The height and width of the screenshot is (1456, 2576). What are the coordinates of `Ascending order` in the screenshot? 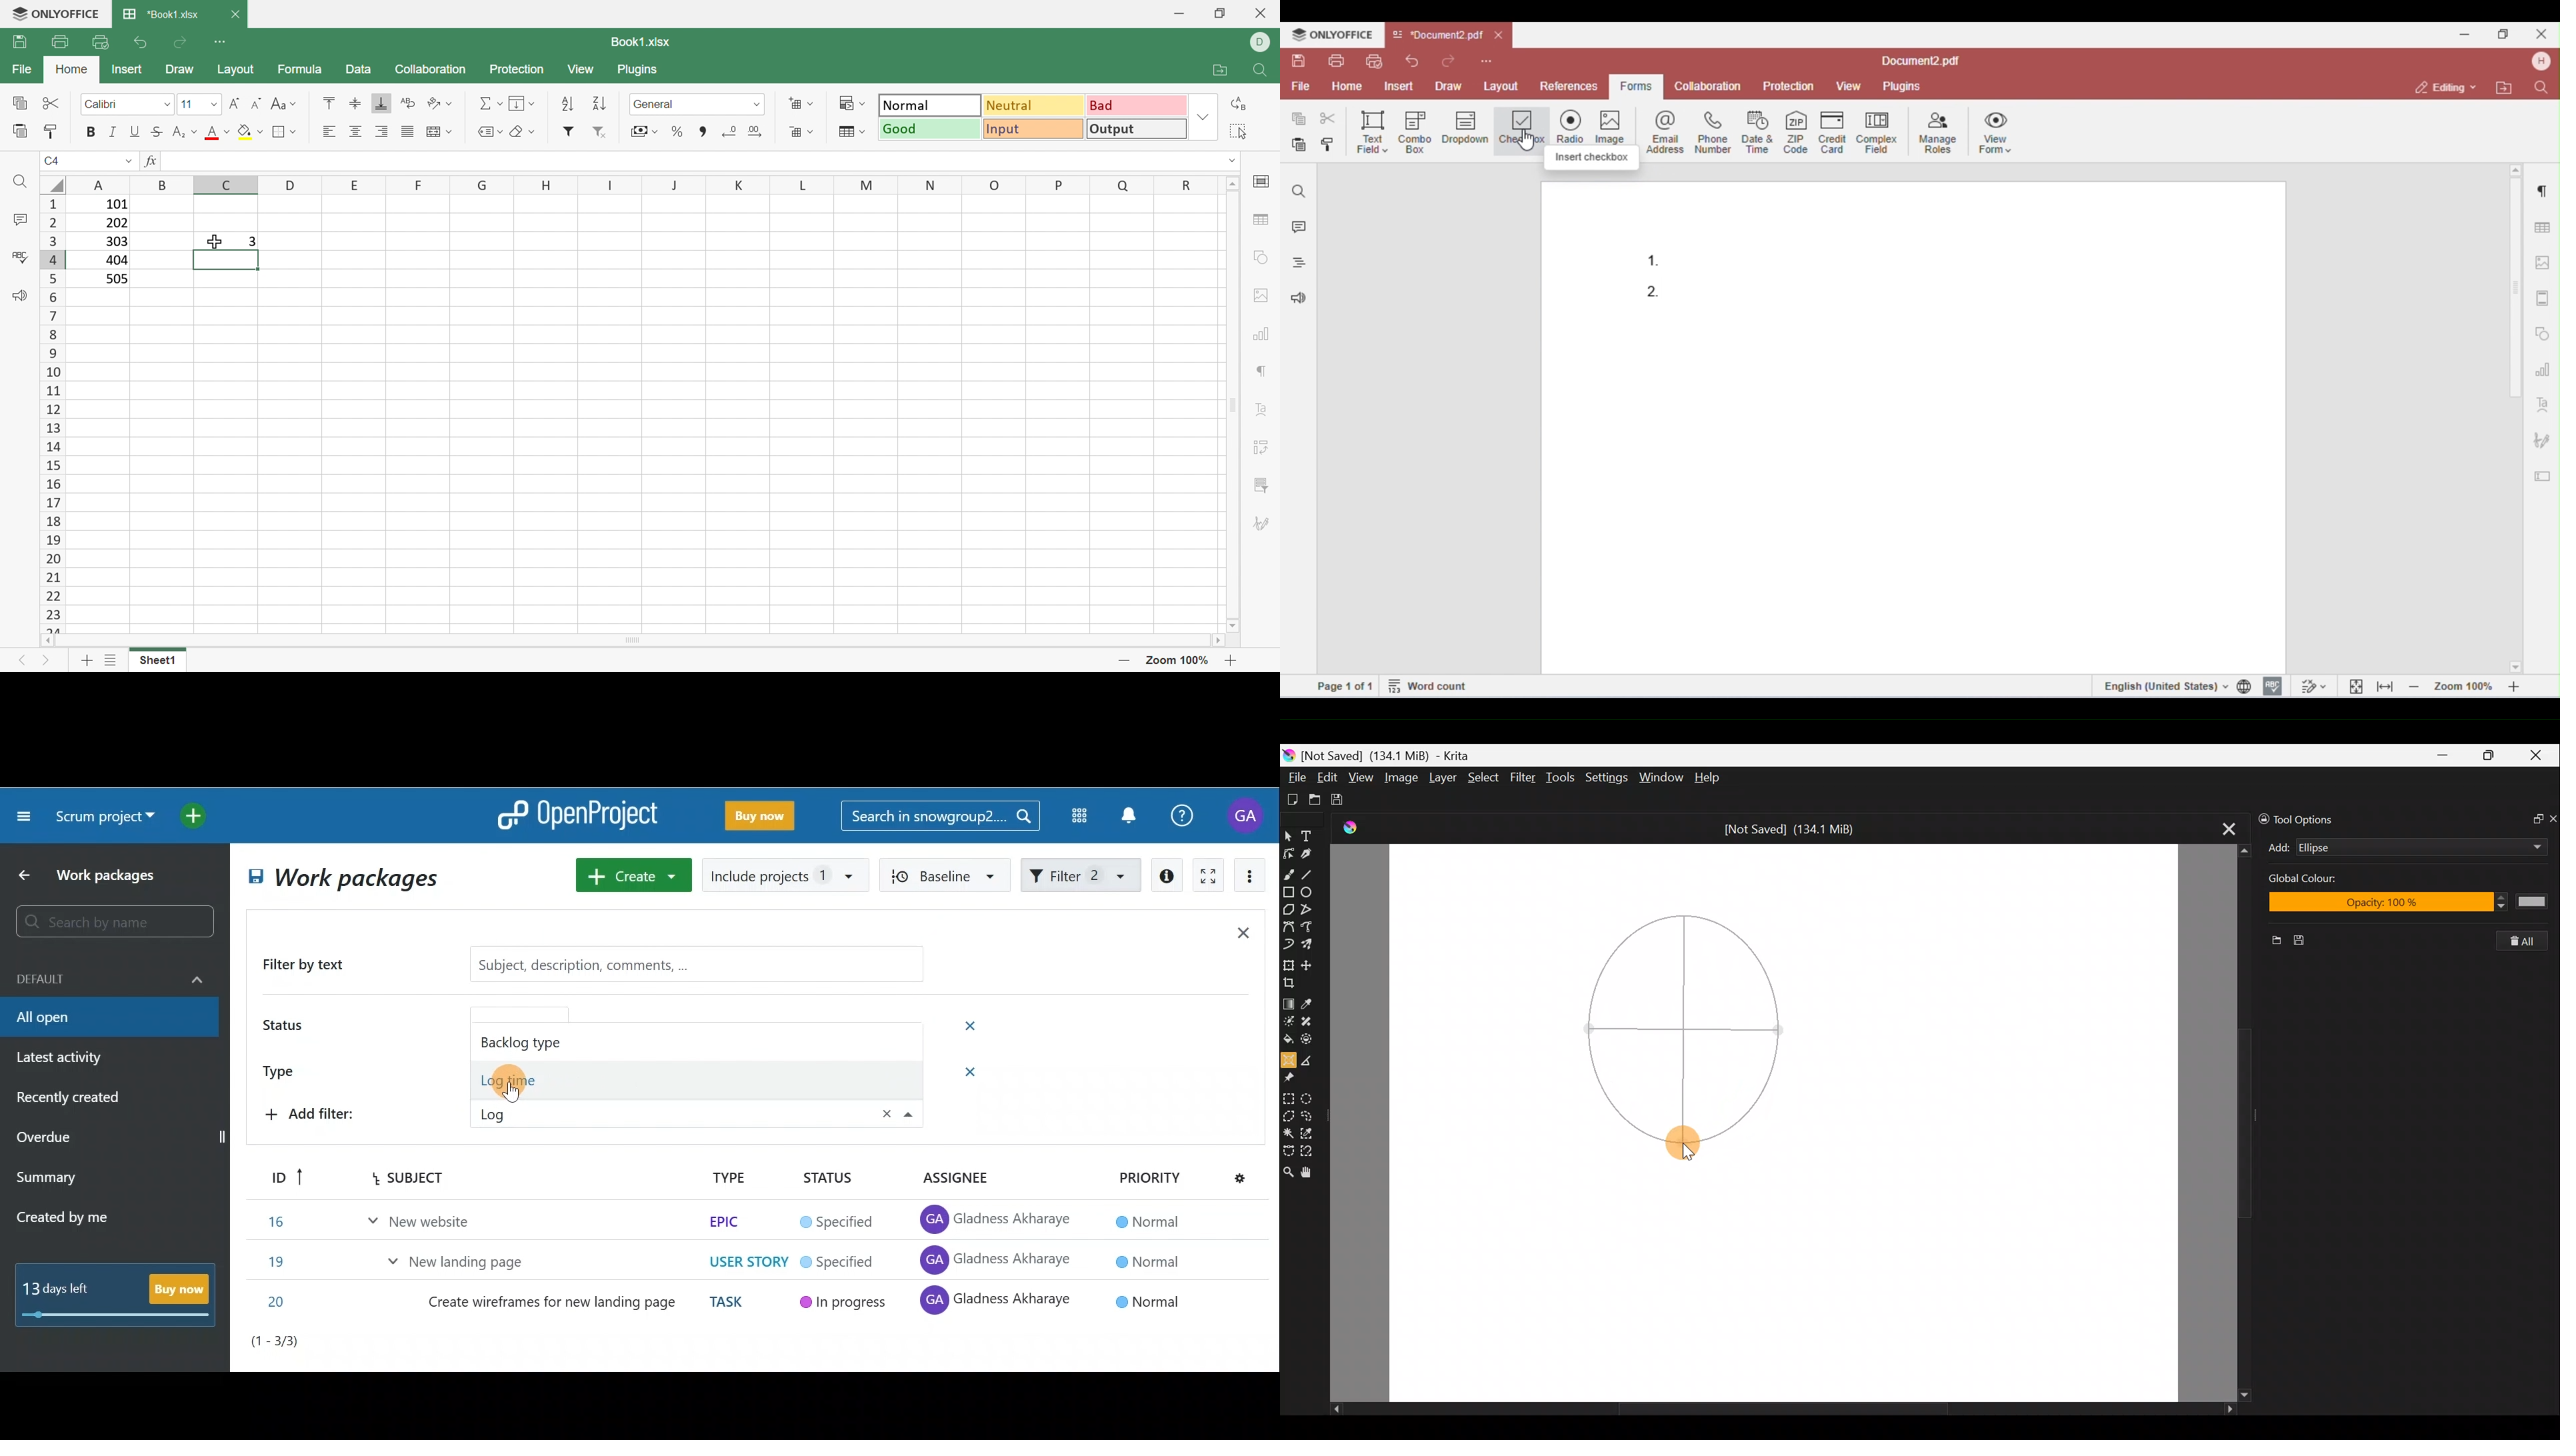 It's located at (571, 104).